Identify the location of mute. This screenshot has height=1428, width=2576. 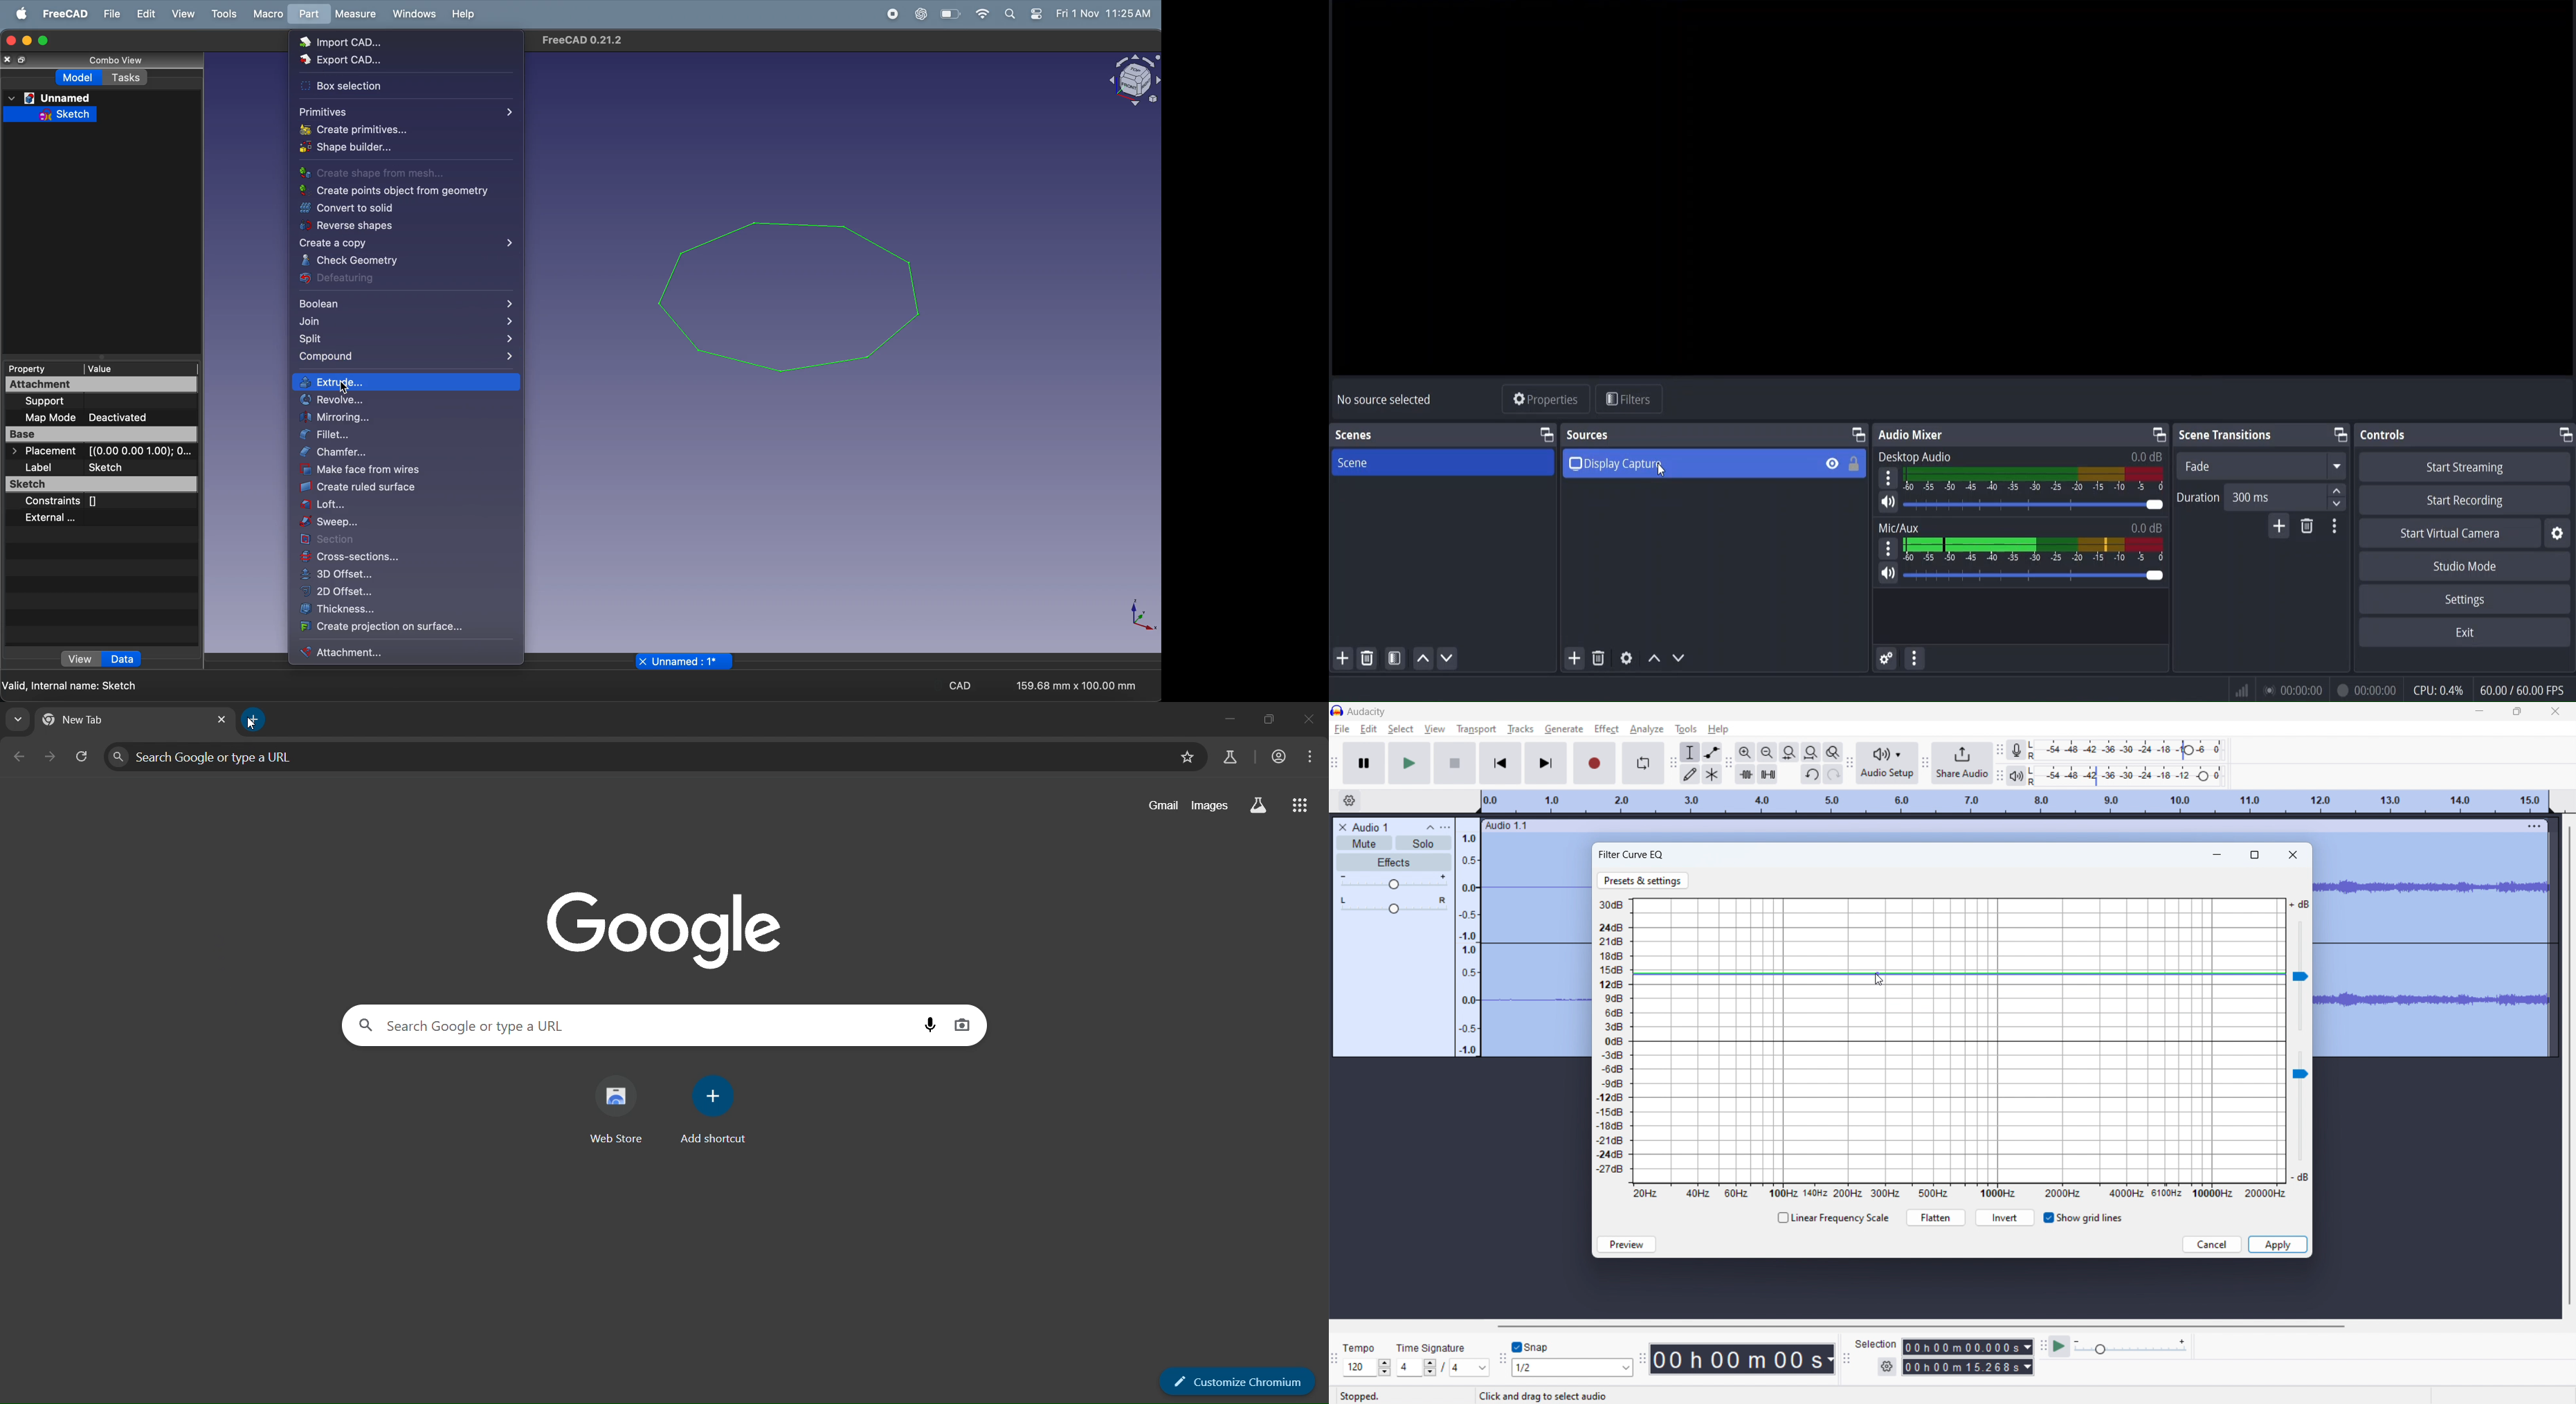
(1889, 574).